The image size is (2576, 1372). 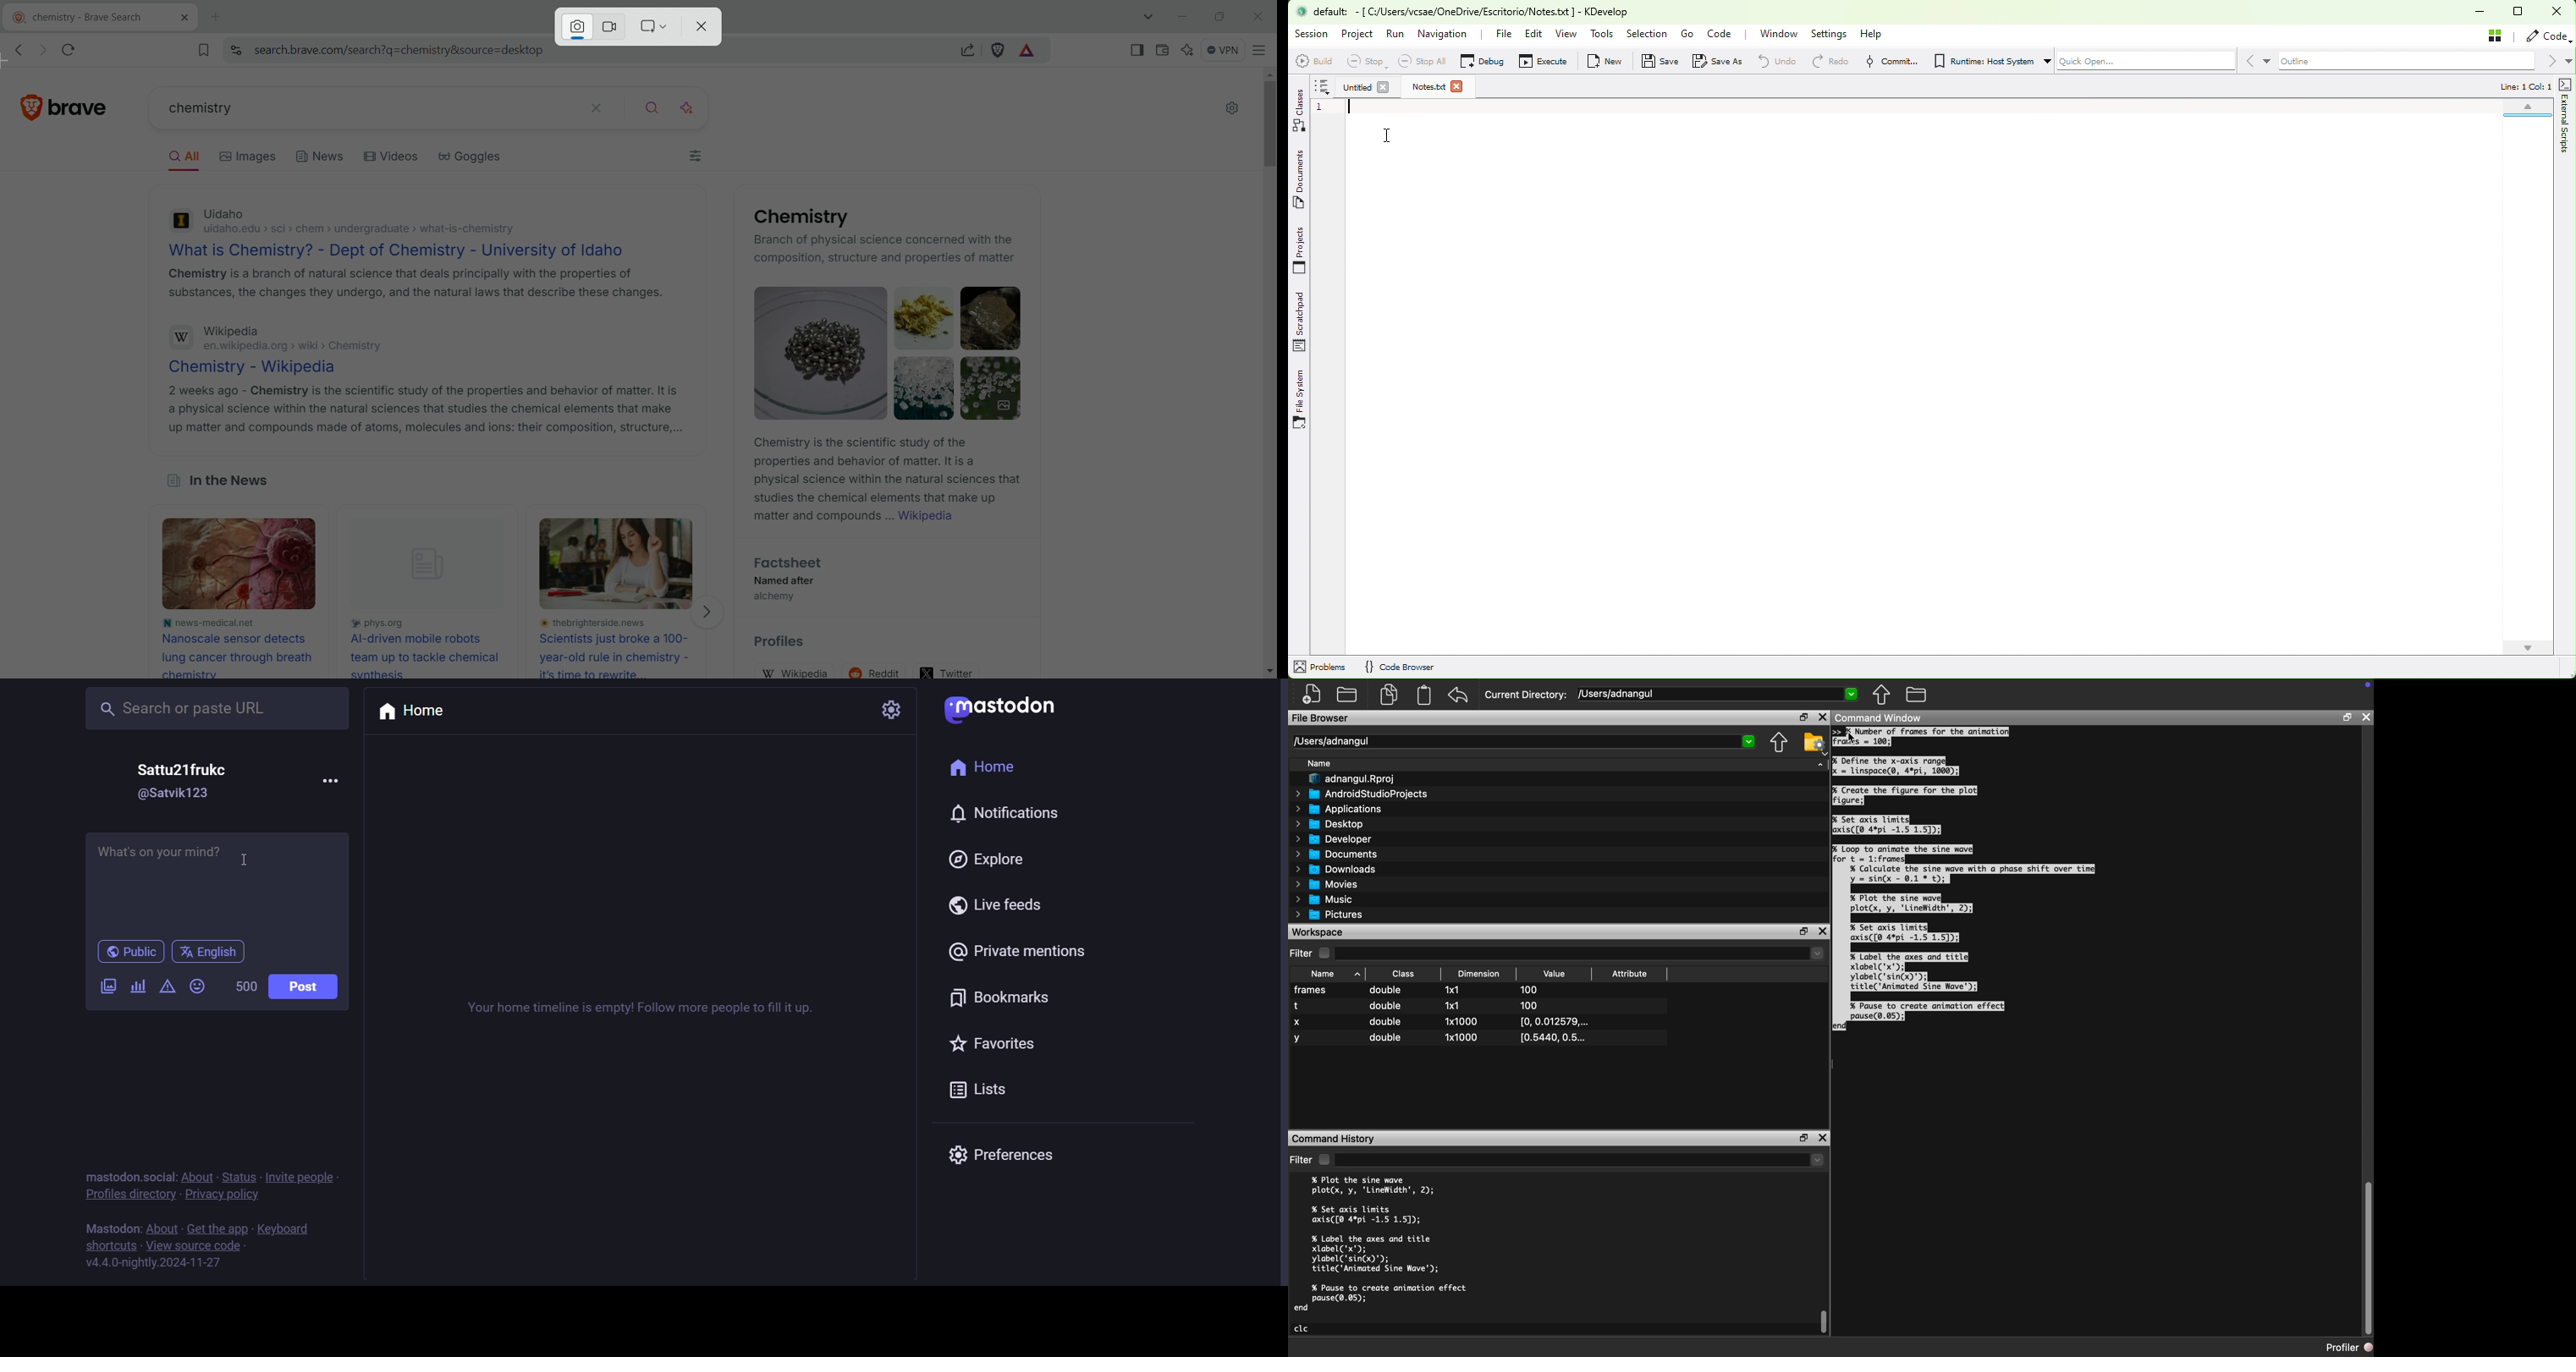 I want to click on cursor, so click(x=246, y=859).